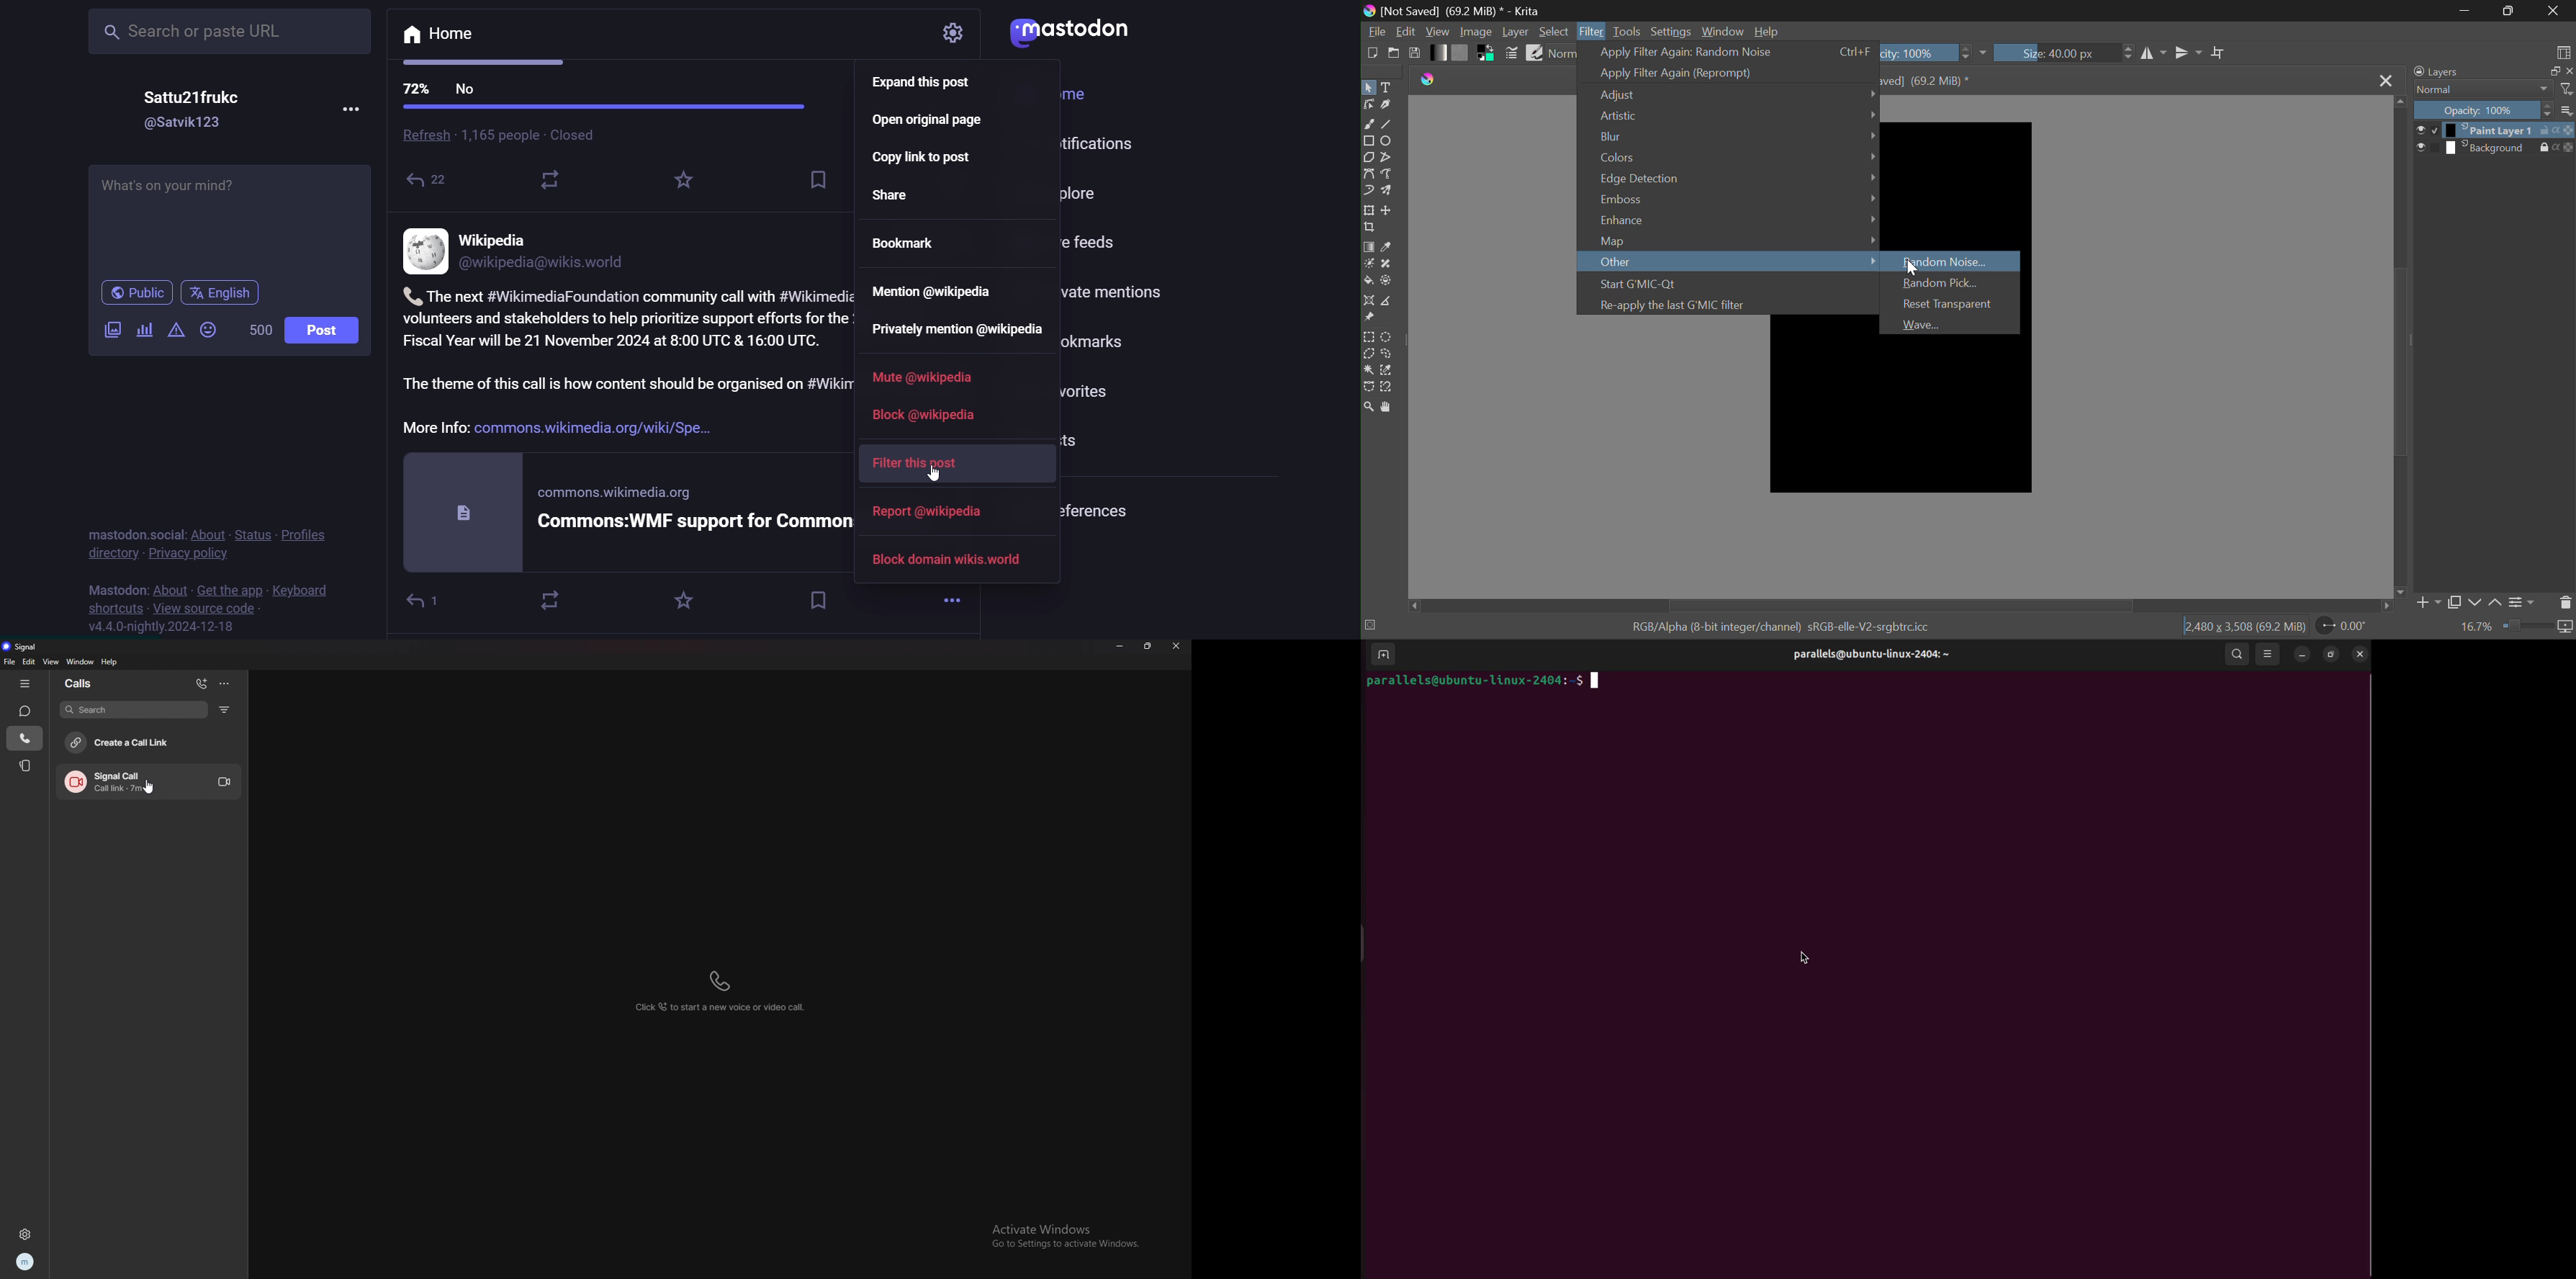 The width and height of the screenshot is (2576, 1288). What do you see at coordinates (133, 709) in the screenshot?
I see `search` at bounding box center [133, 709].